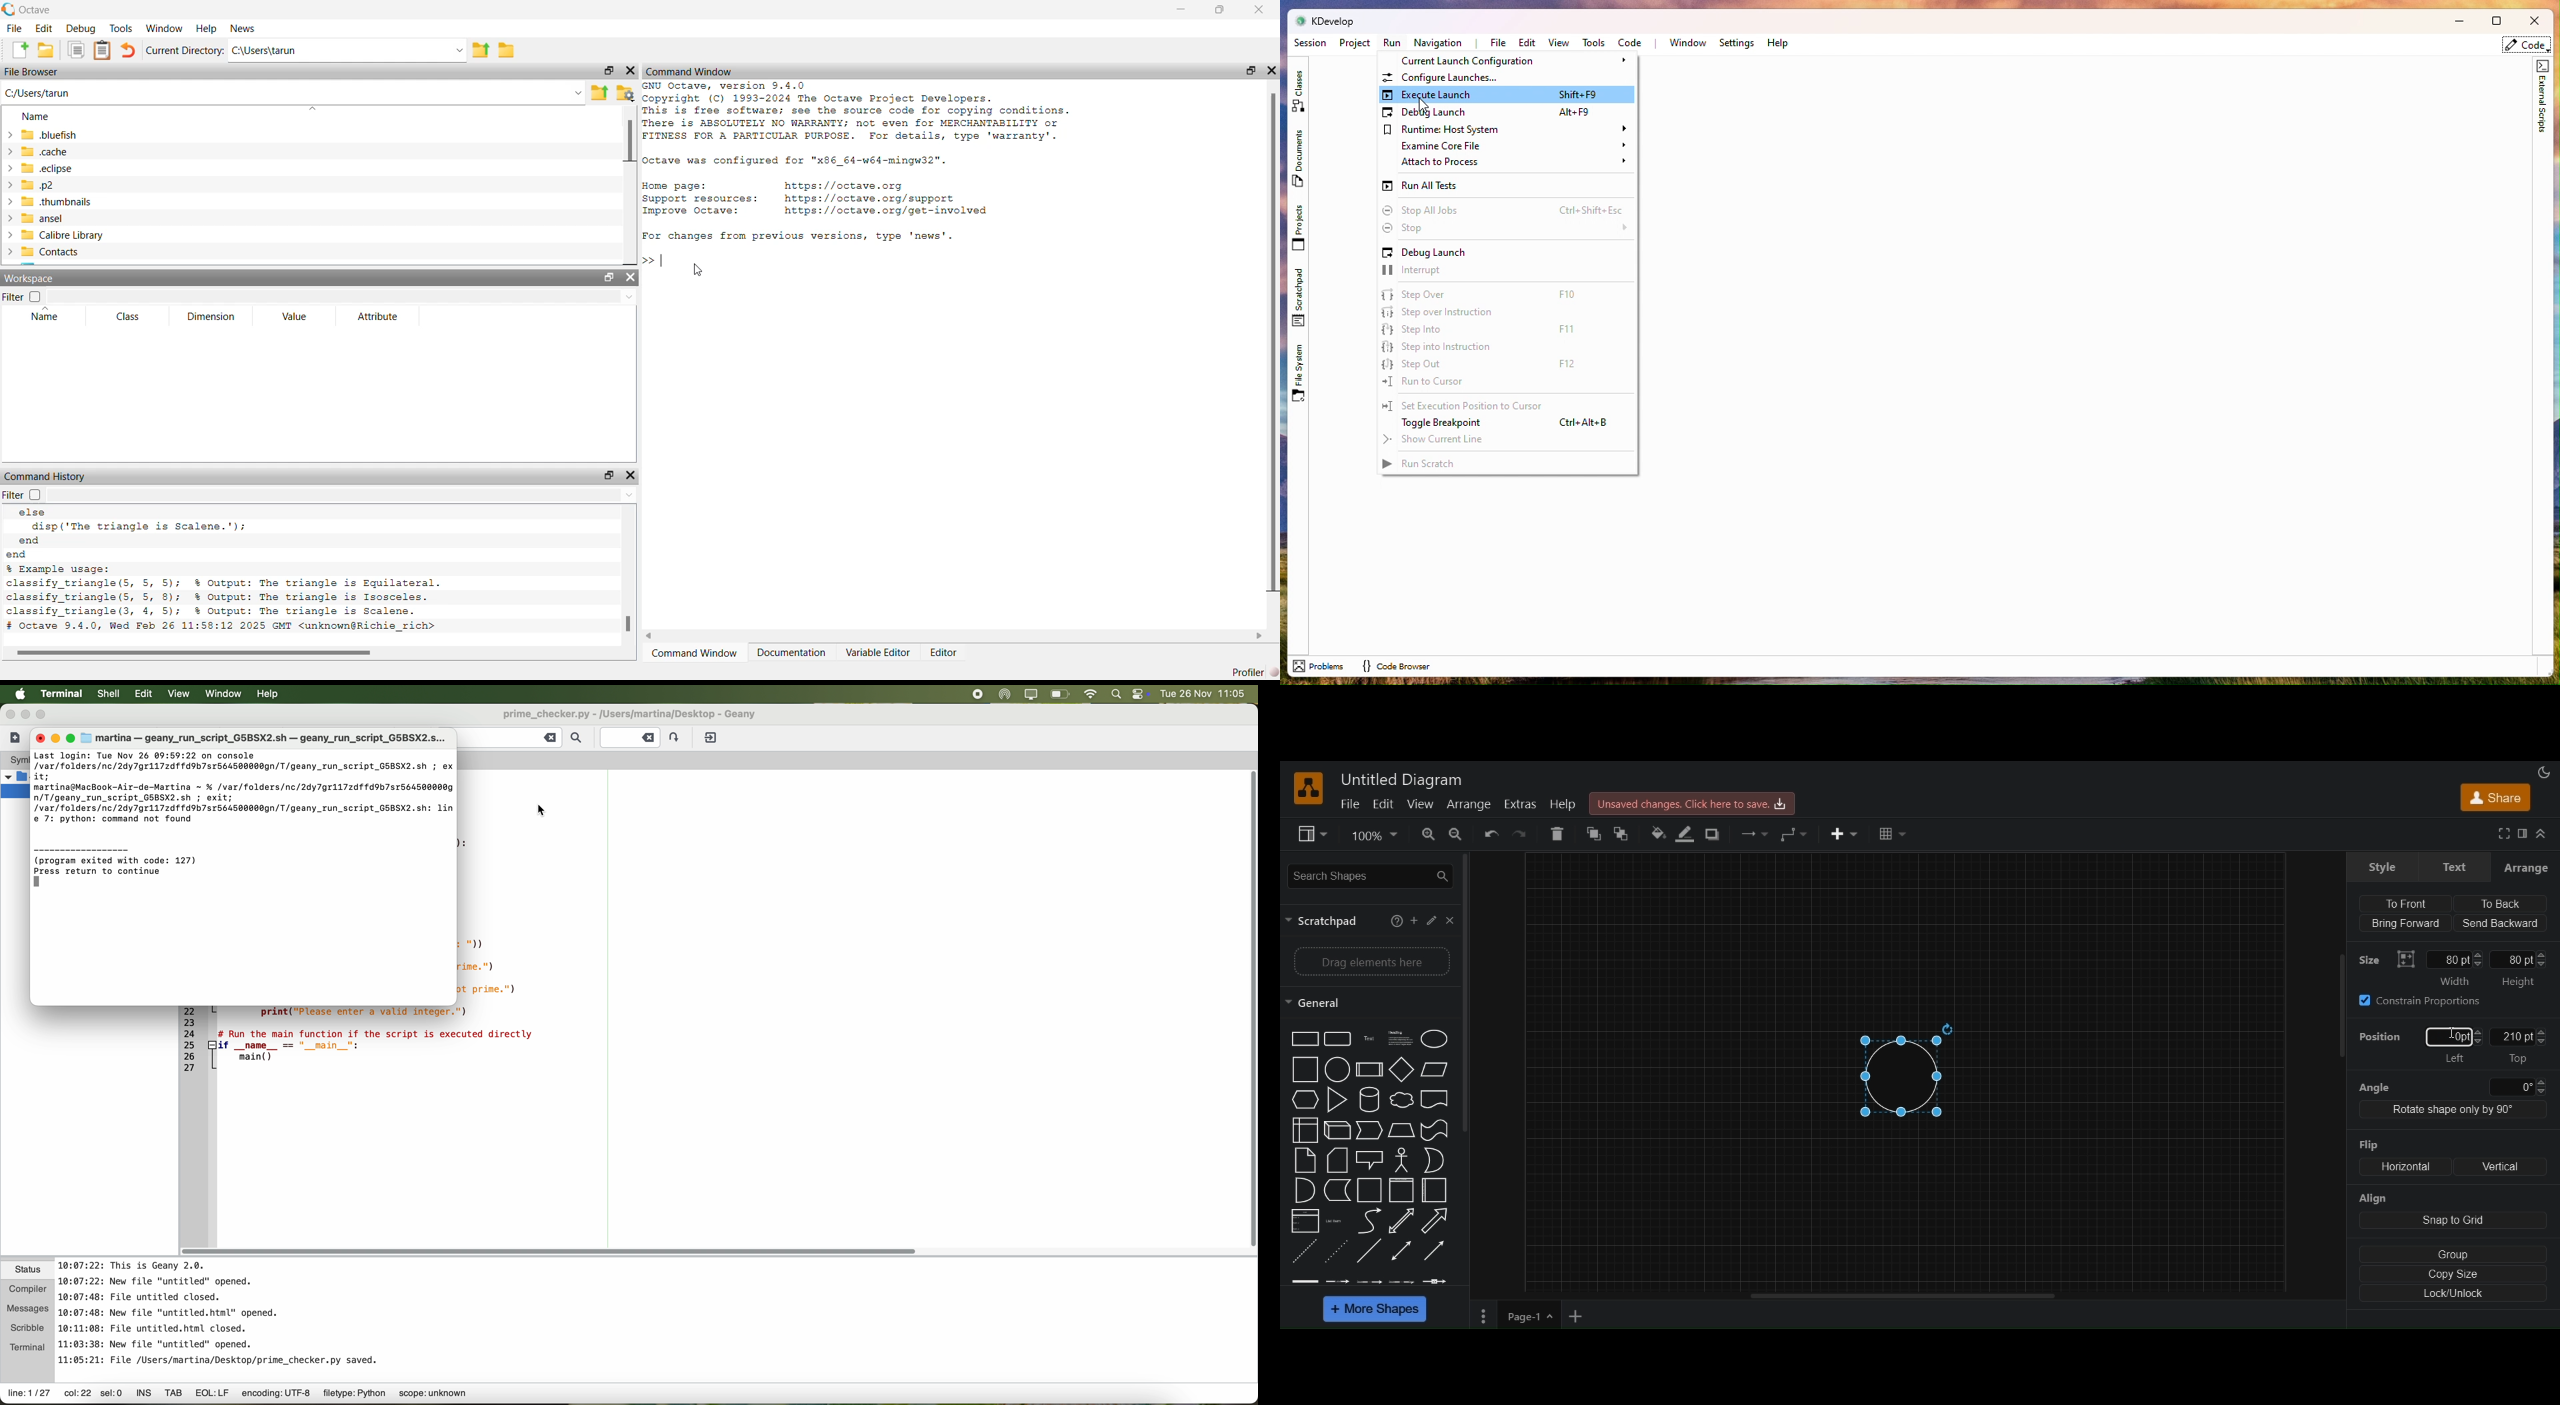  What do you see at coordinates (815, 201) in the screenshot?
I see `details of octave resources` at bounding box center [815, 201].